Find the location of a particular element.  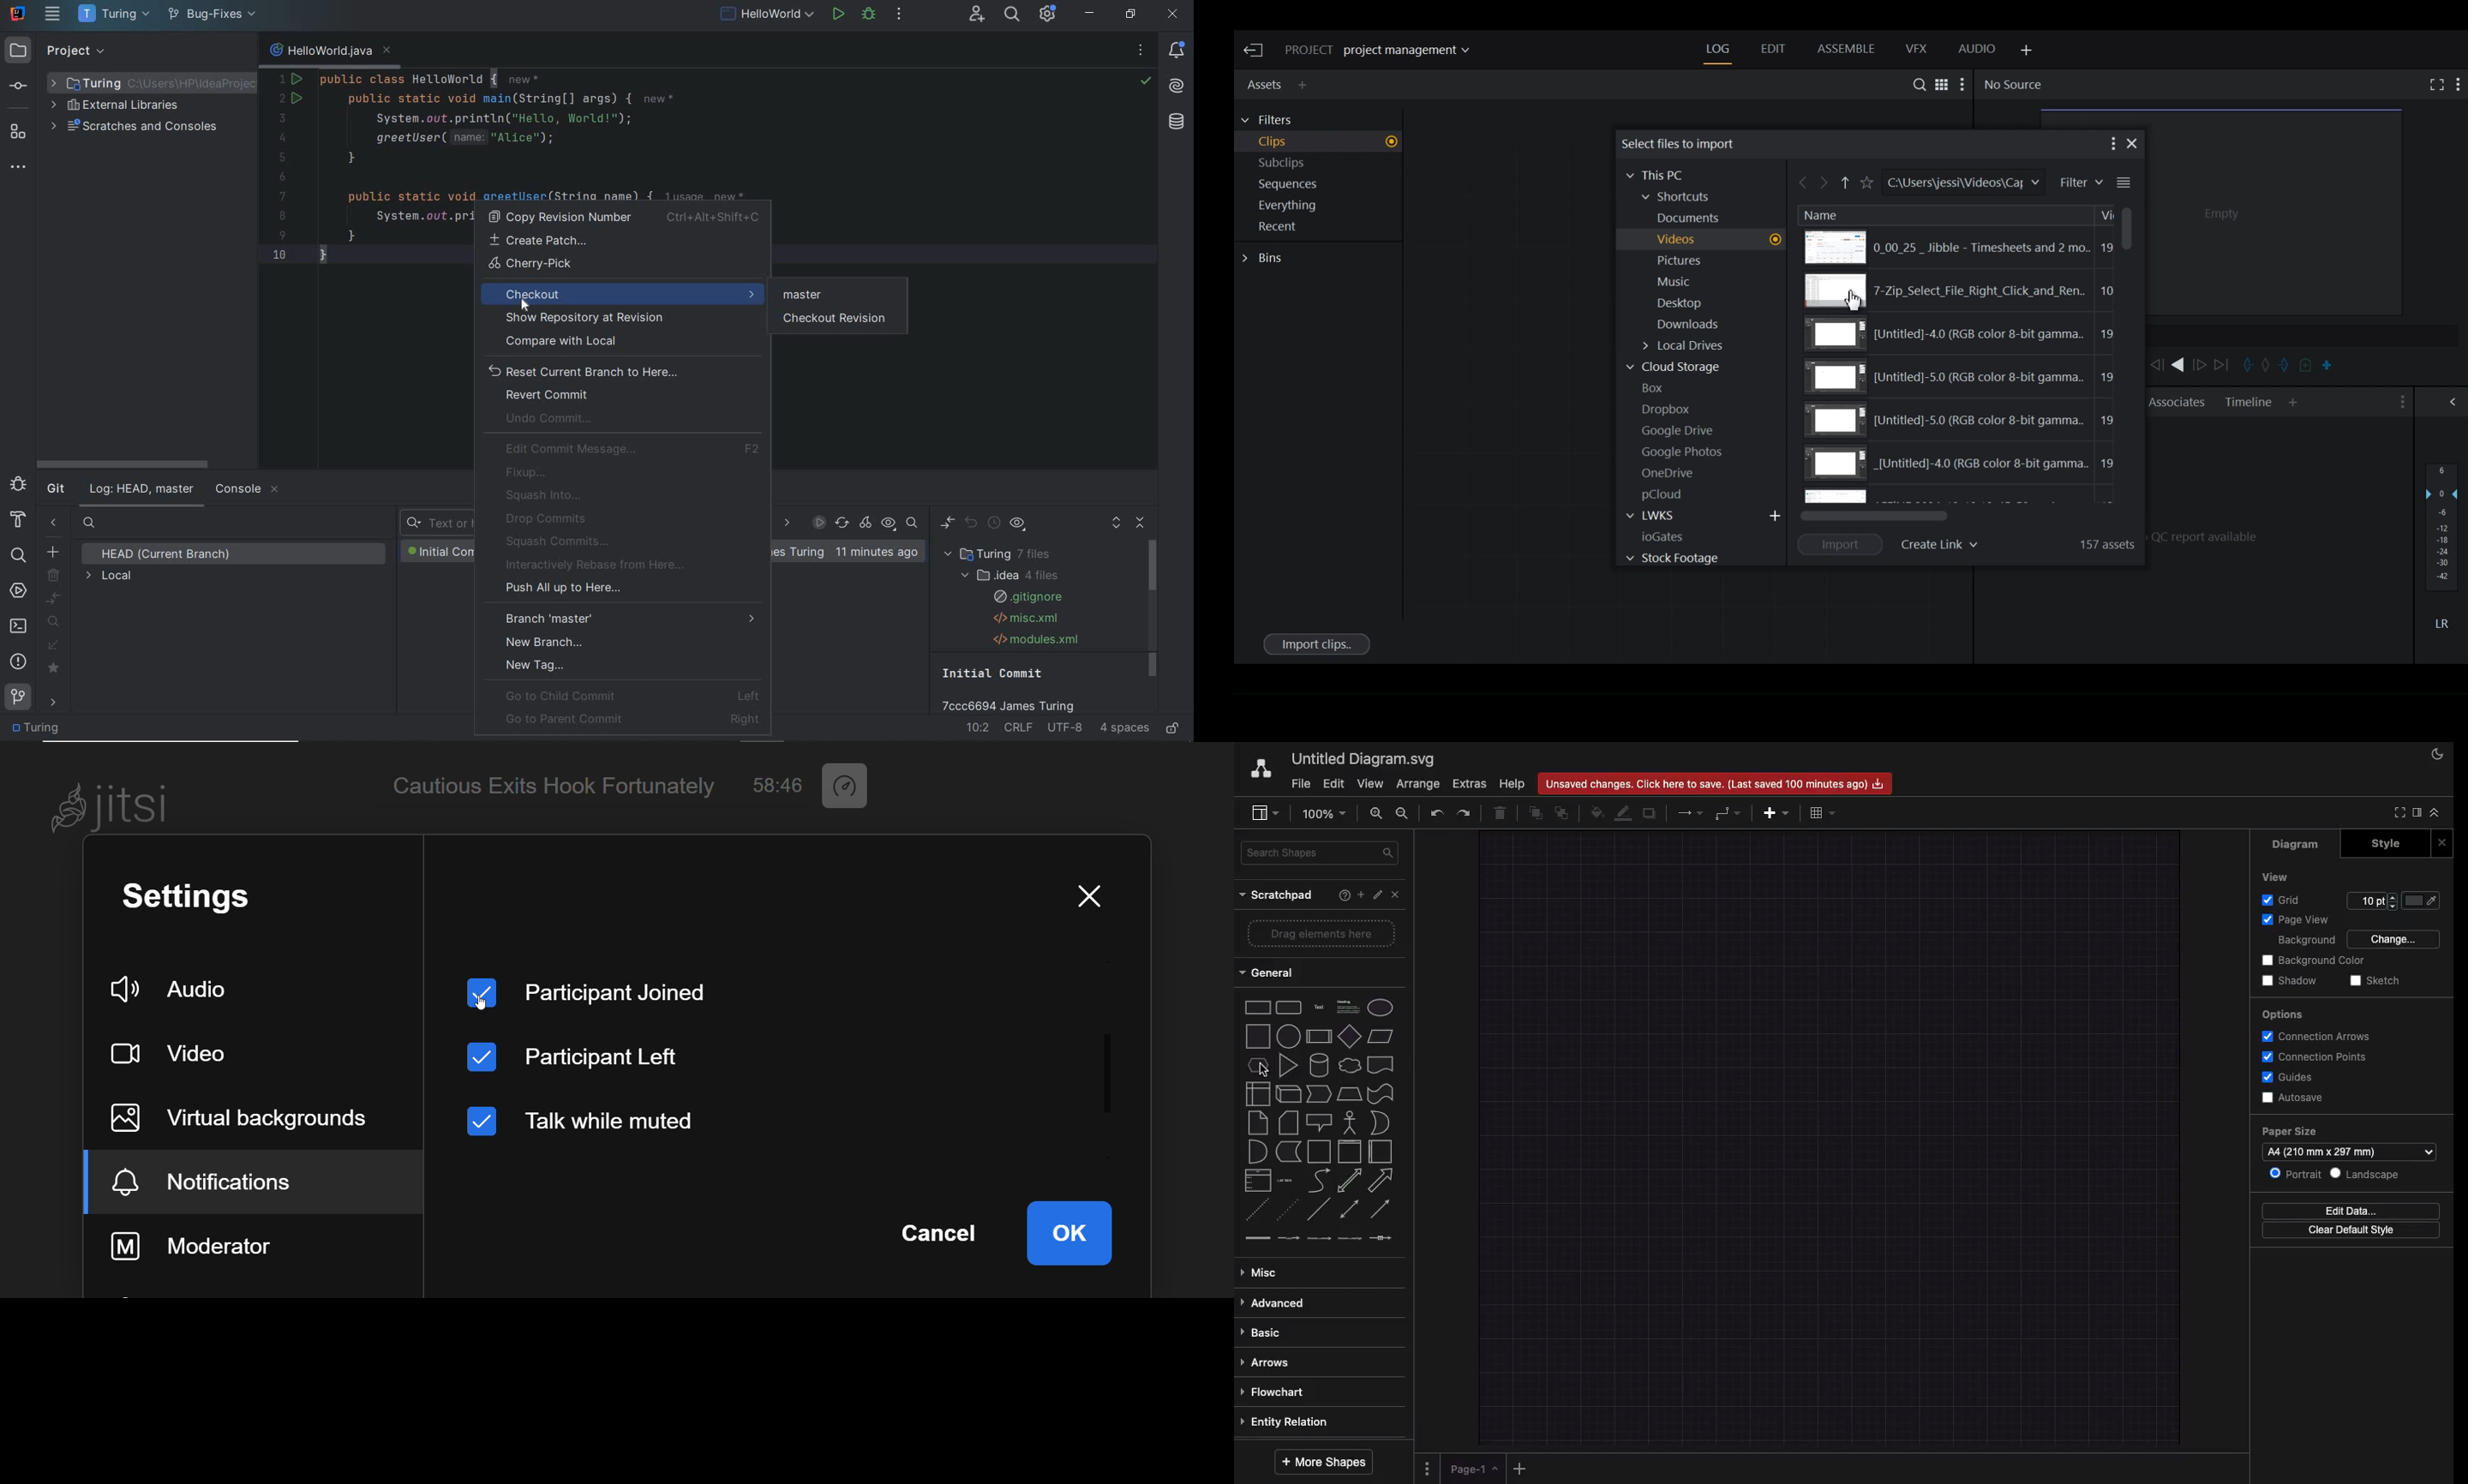

Dropbox is located at coordinates (1671, 408).